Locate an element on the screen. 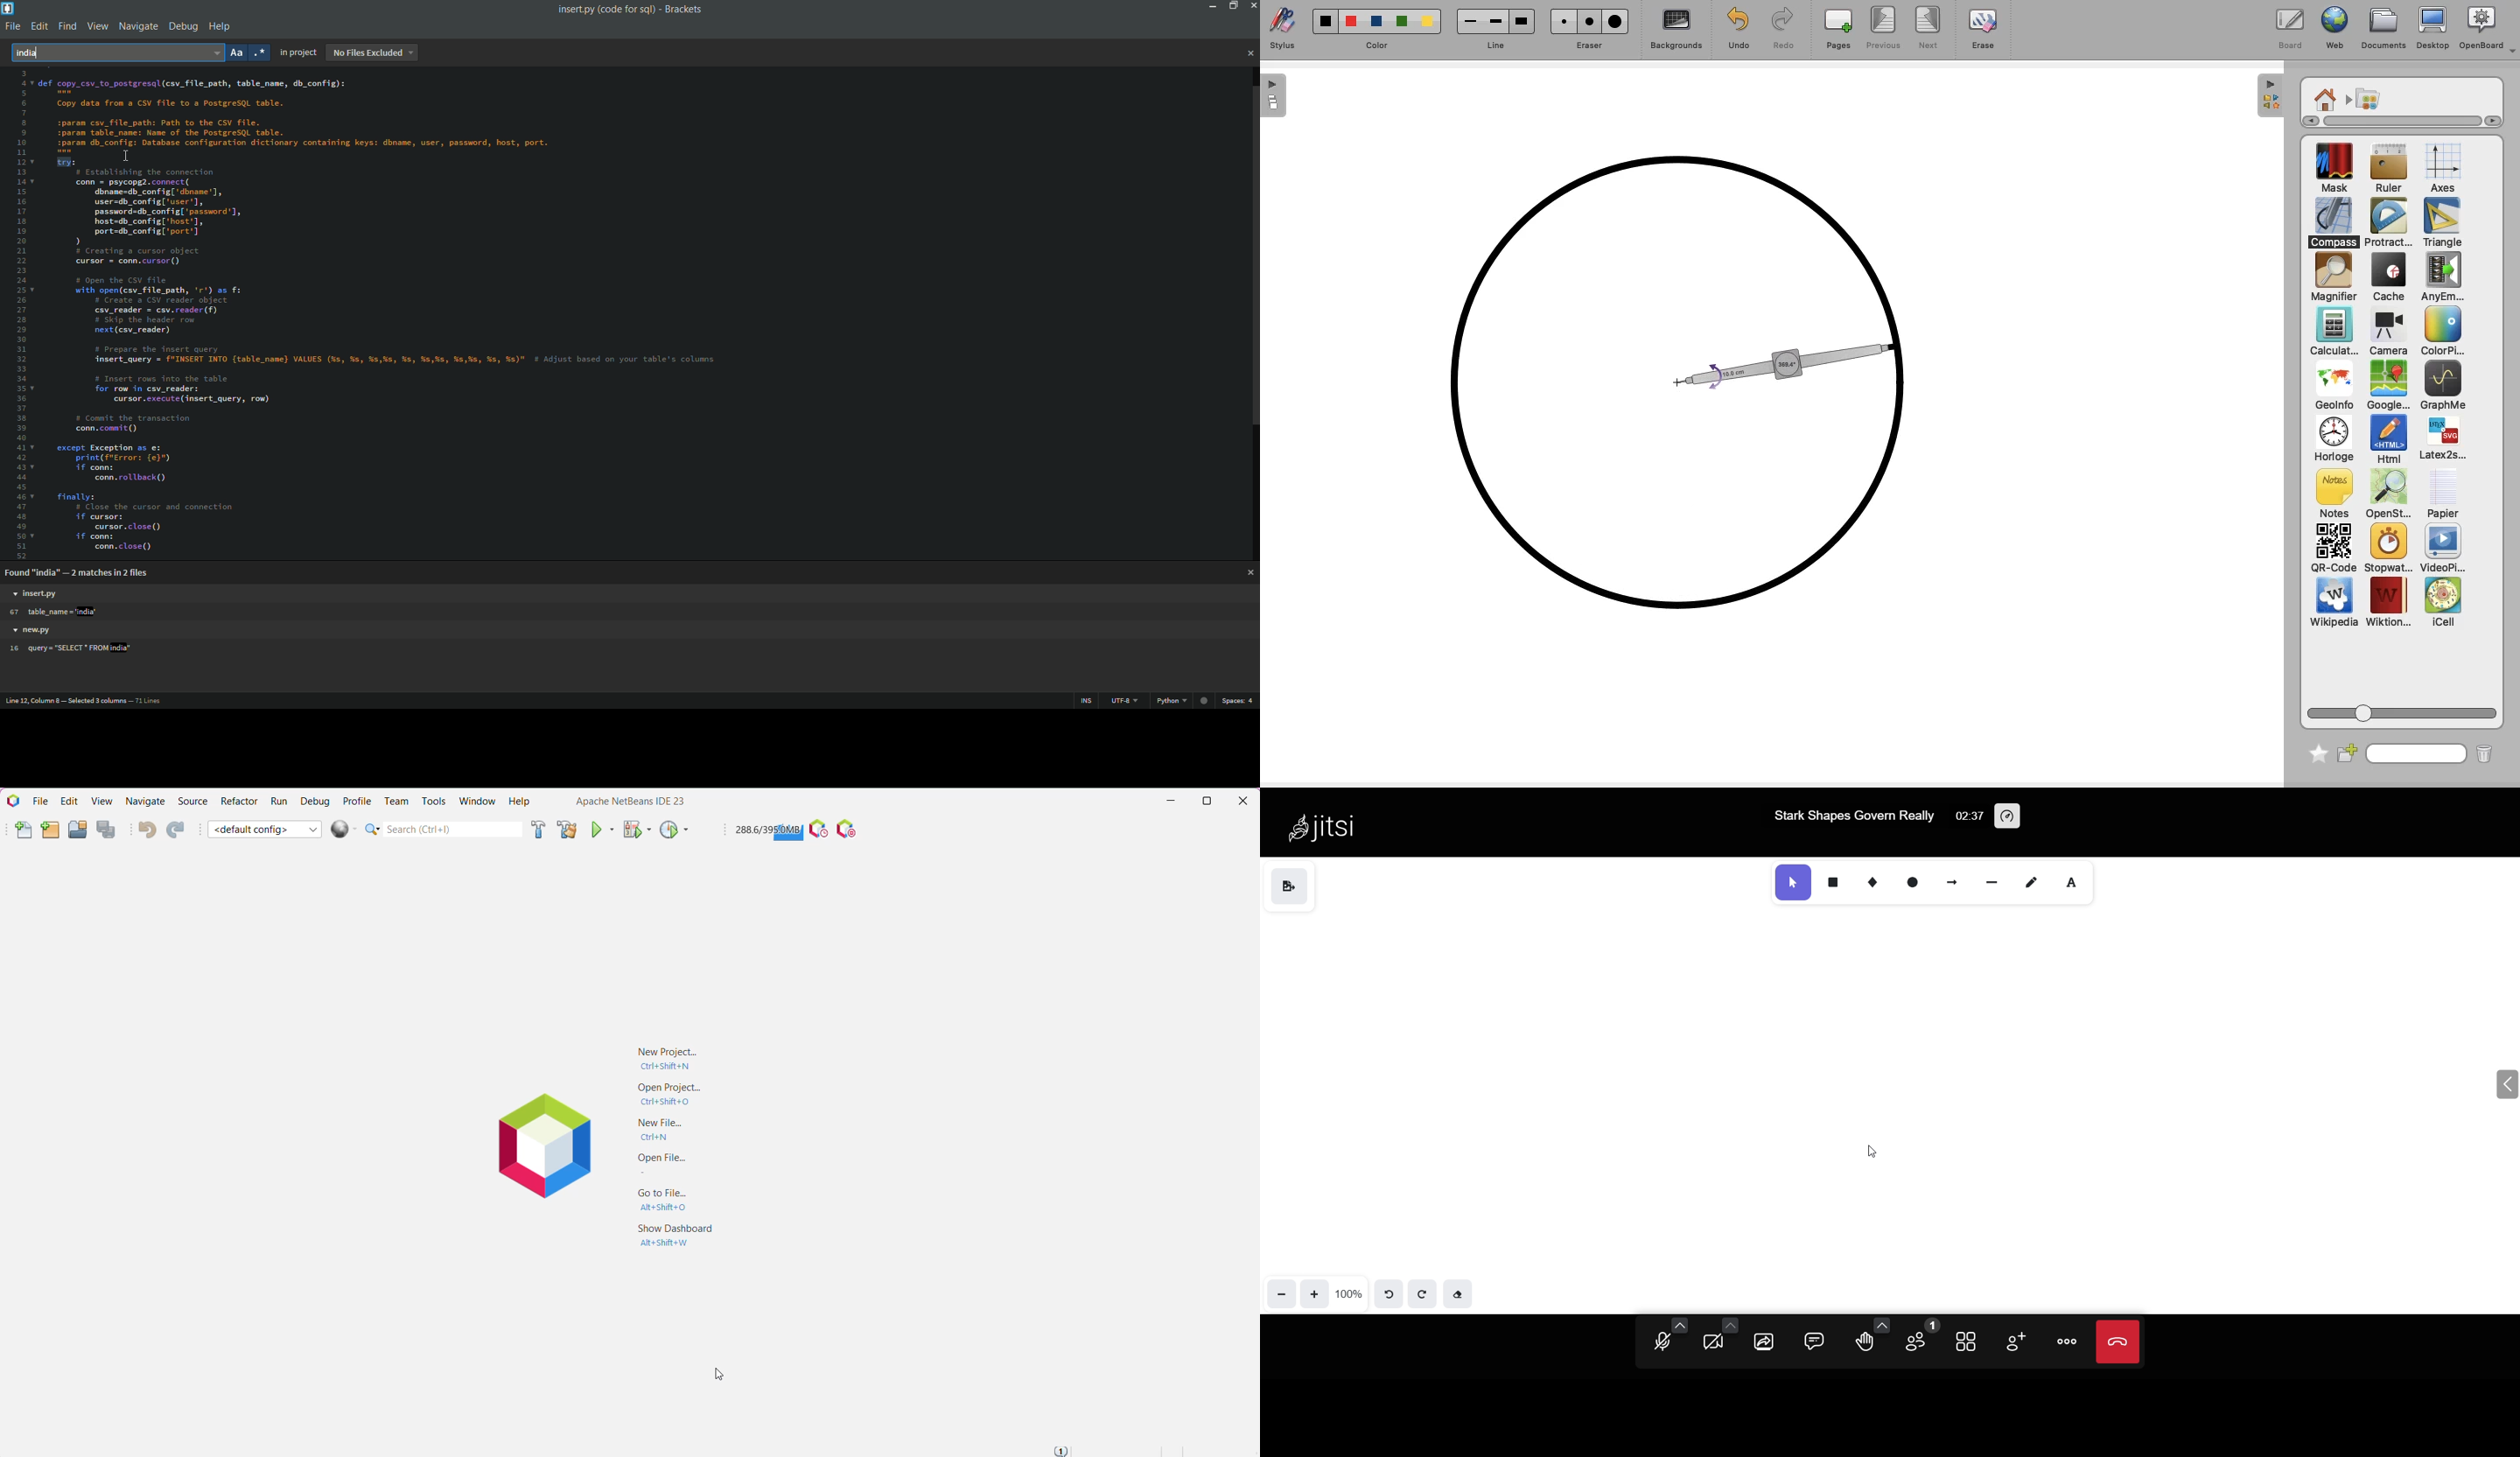  no file excluded is located at coordinates (371, 53).